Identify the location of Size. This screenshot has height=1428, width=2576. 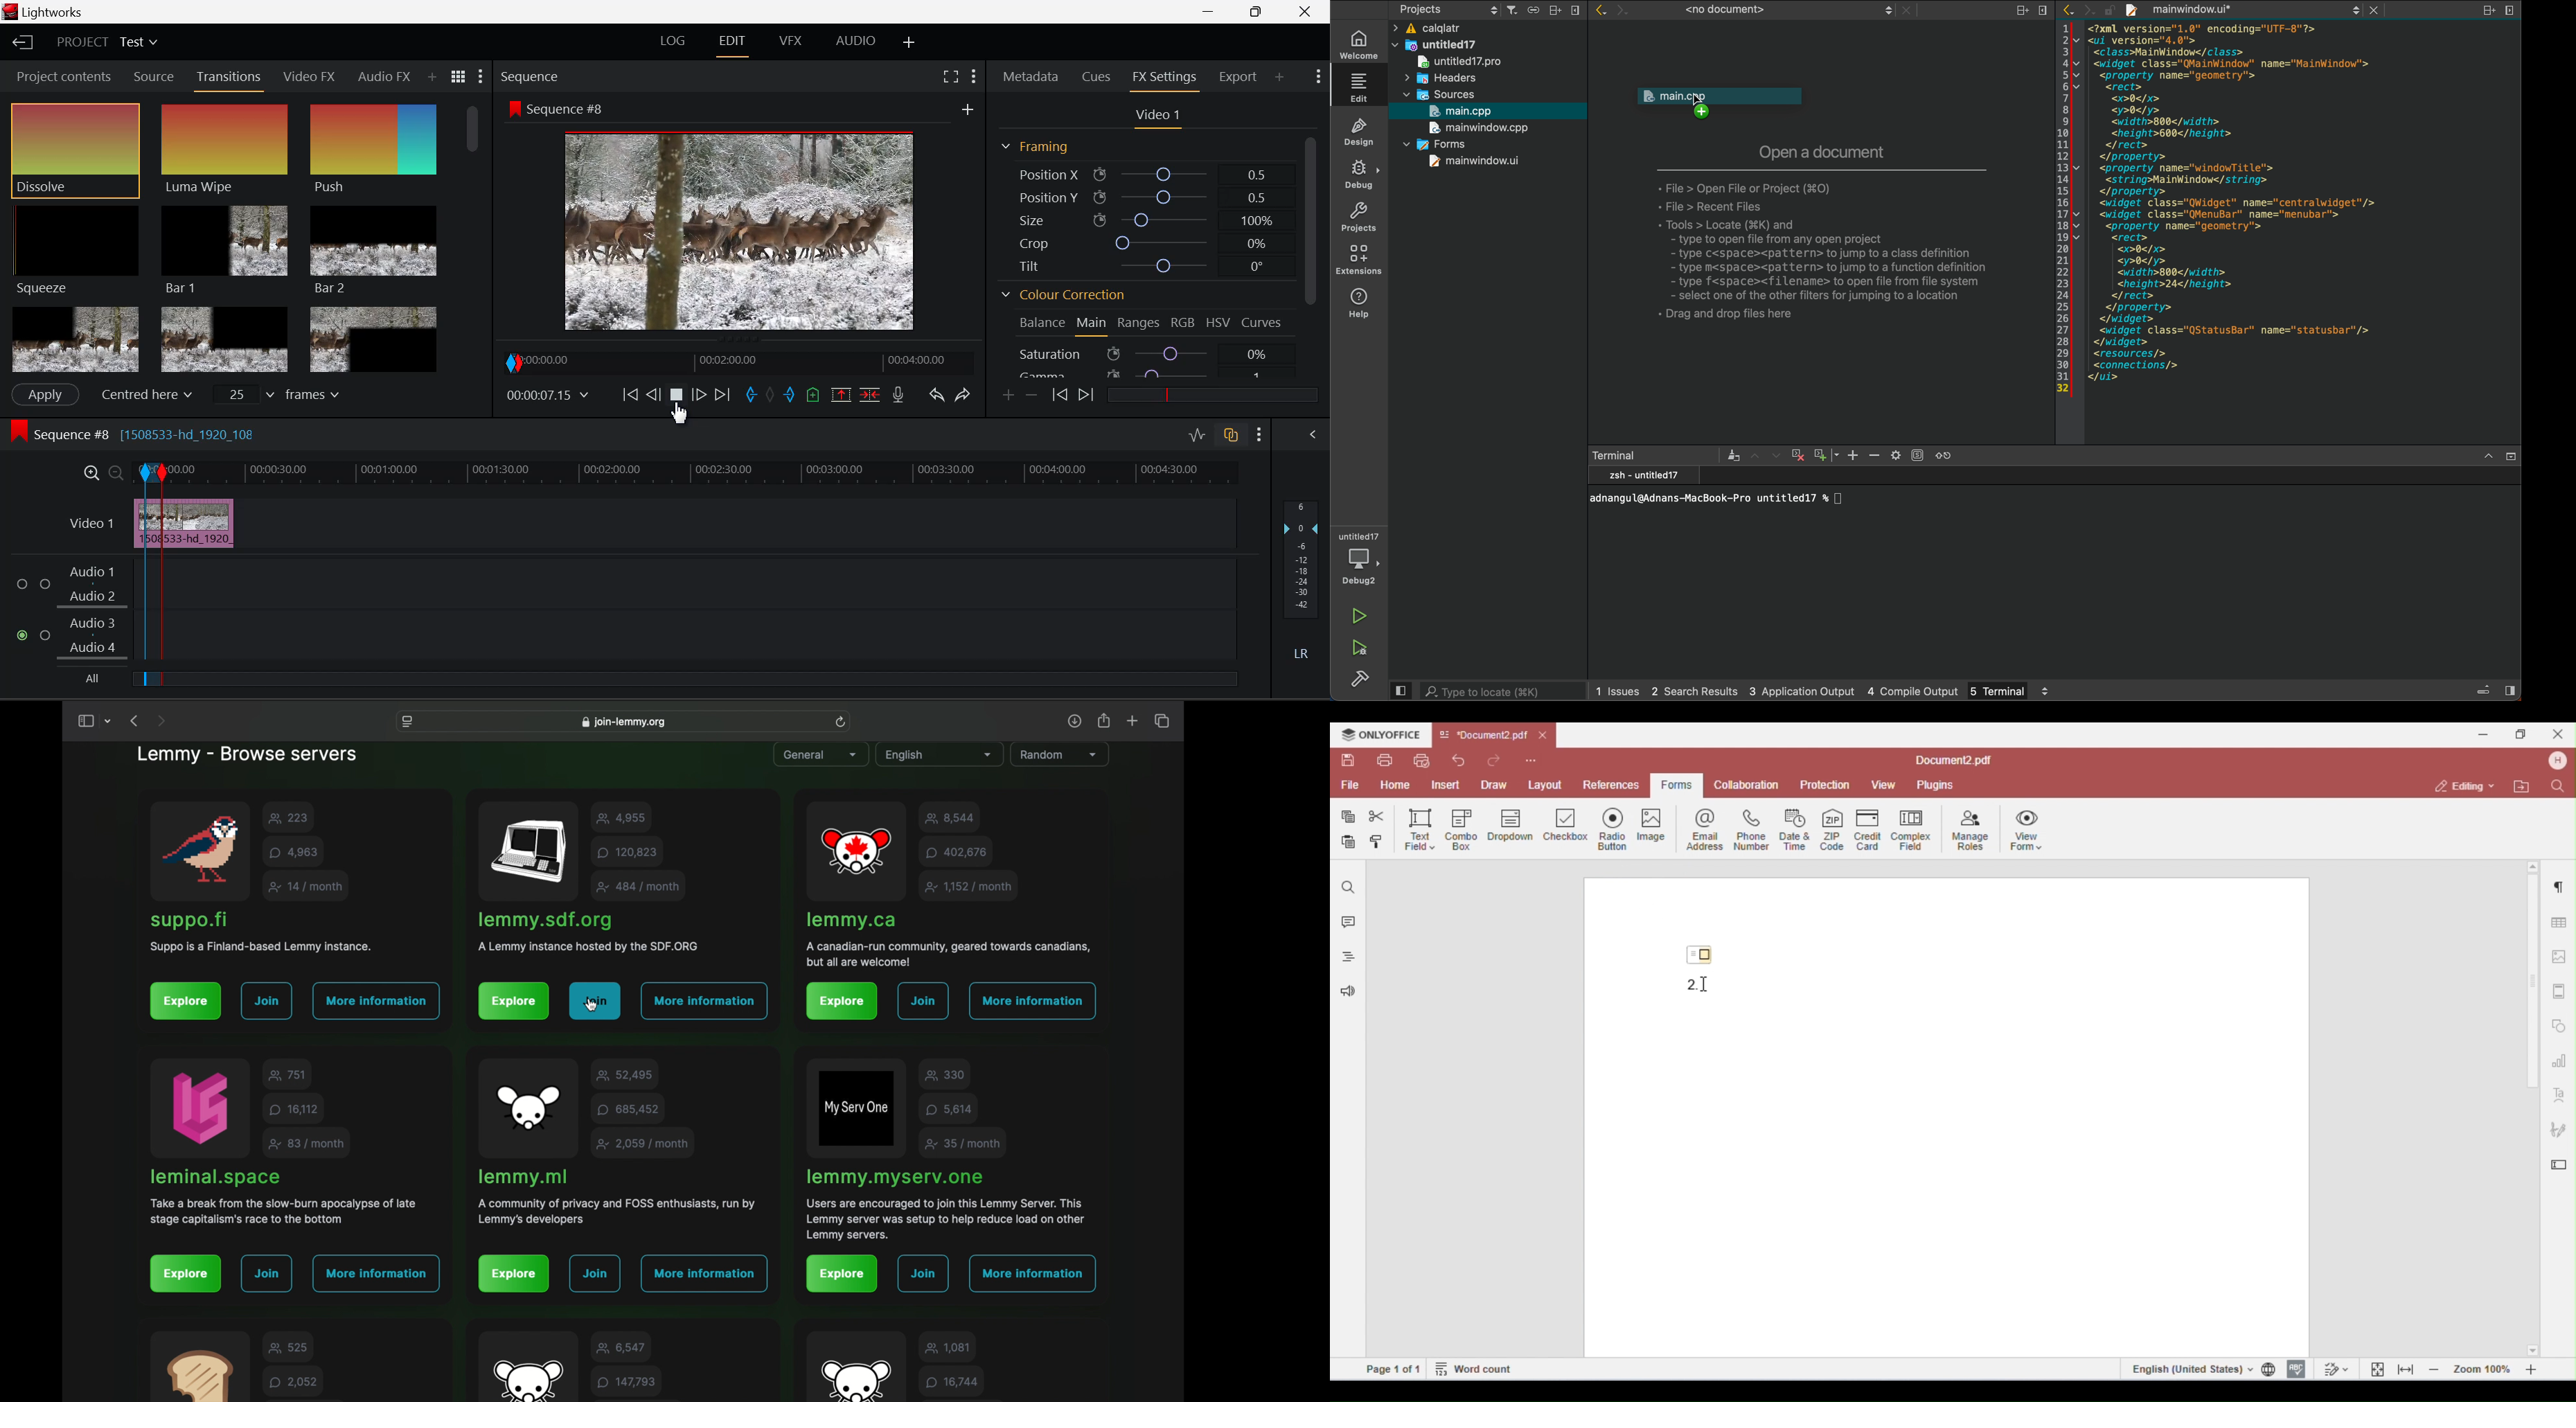
(1142, 220).